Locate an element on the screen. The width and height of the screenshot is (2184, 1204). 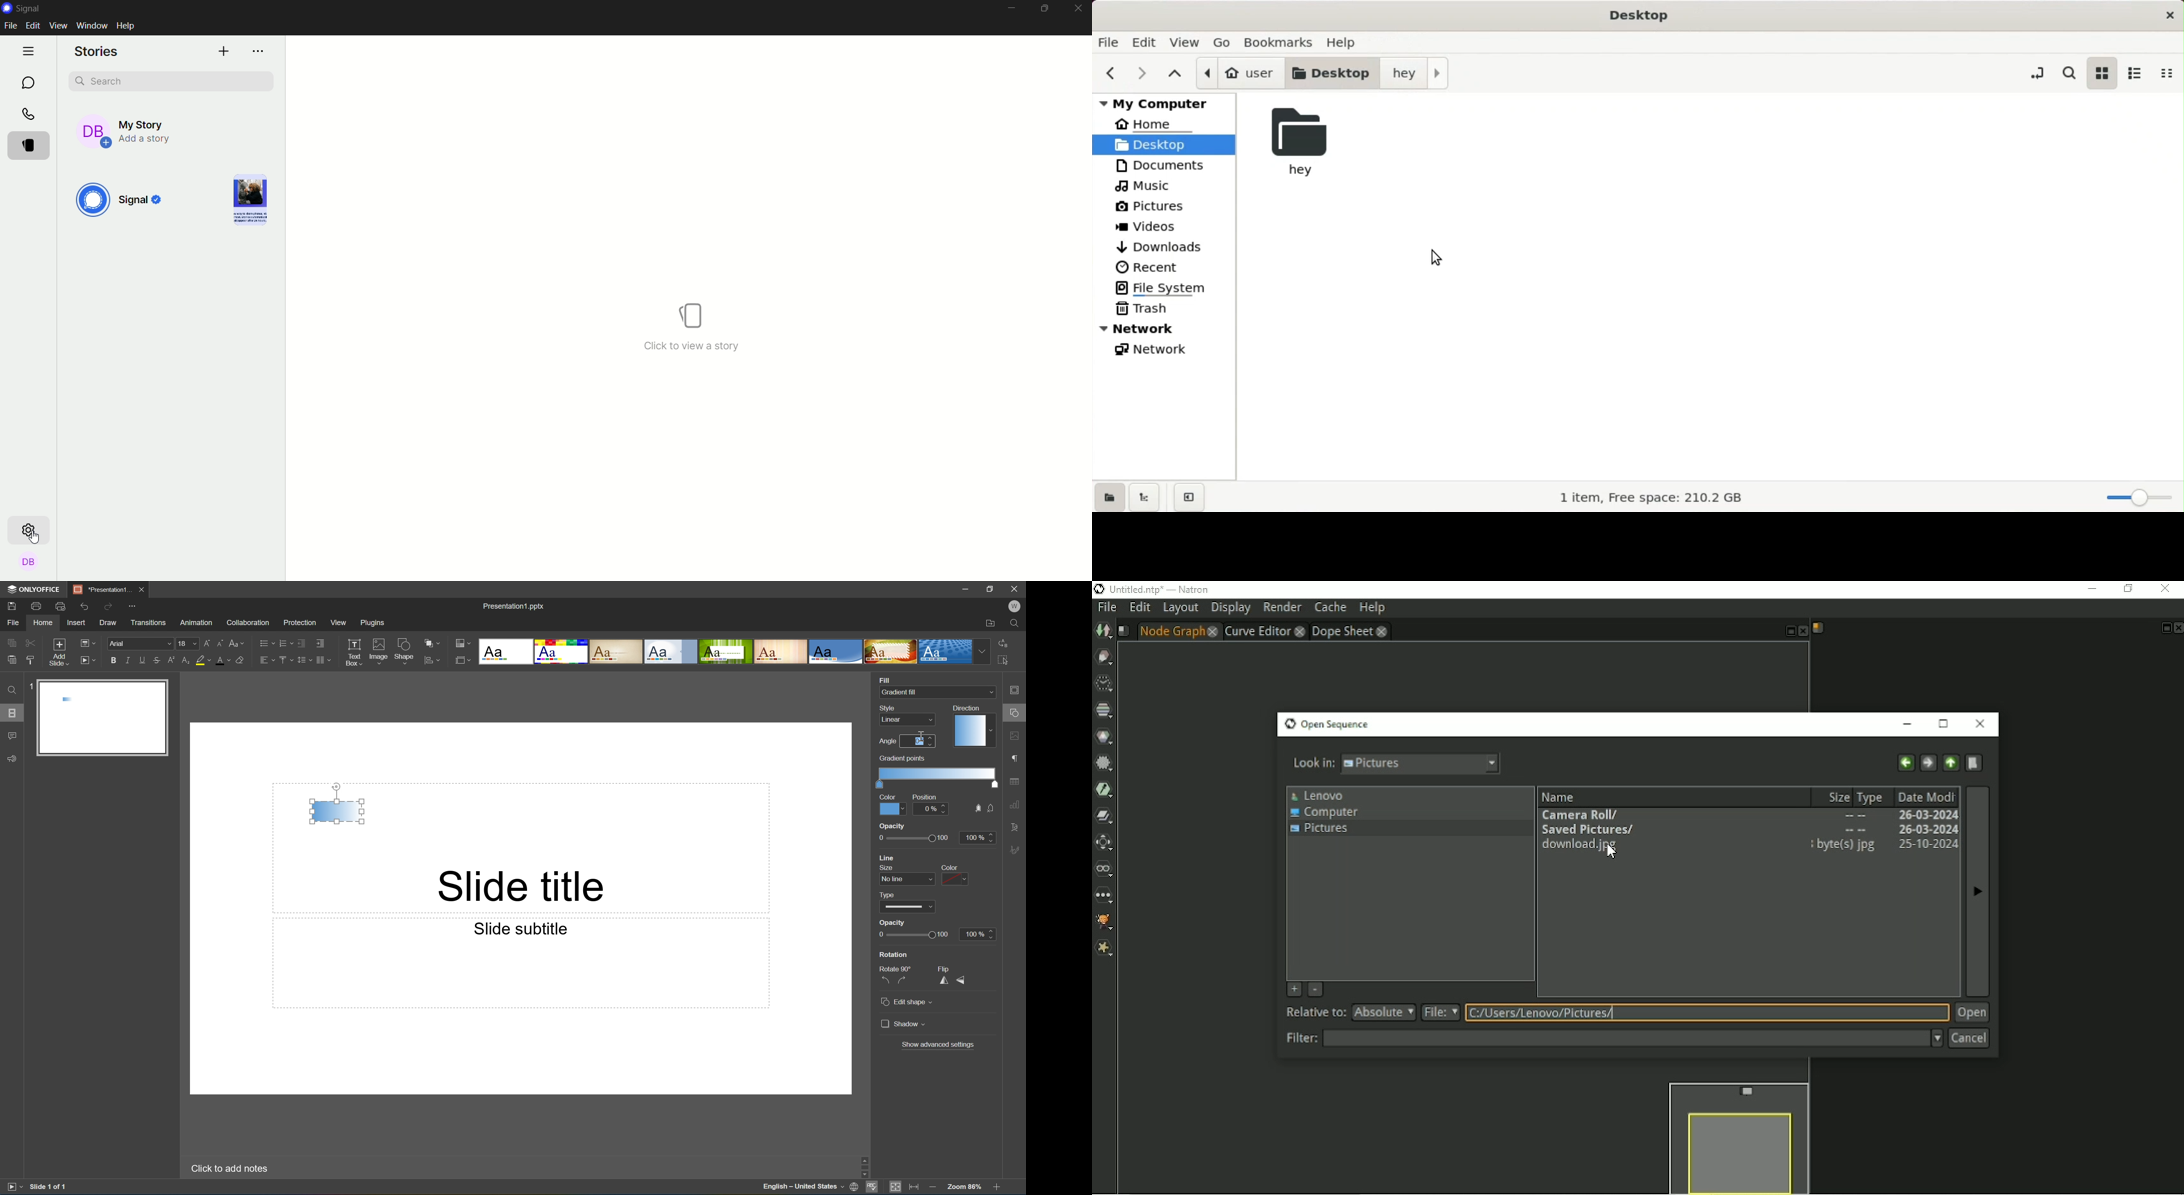
Show advanced settings is located at coordinates (939, 1044).